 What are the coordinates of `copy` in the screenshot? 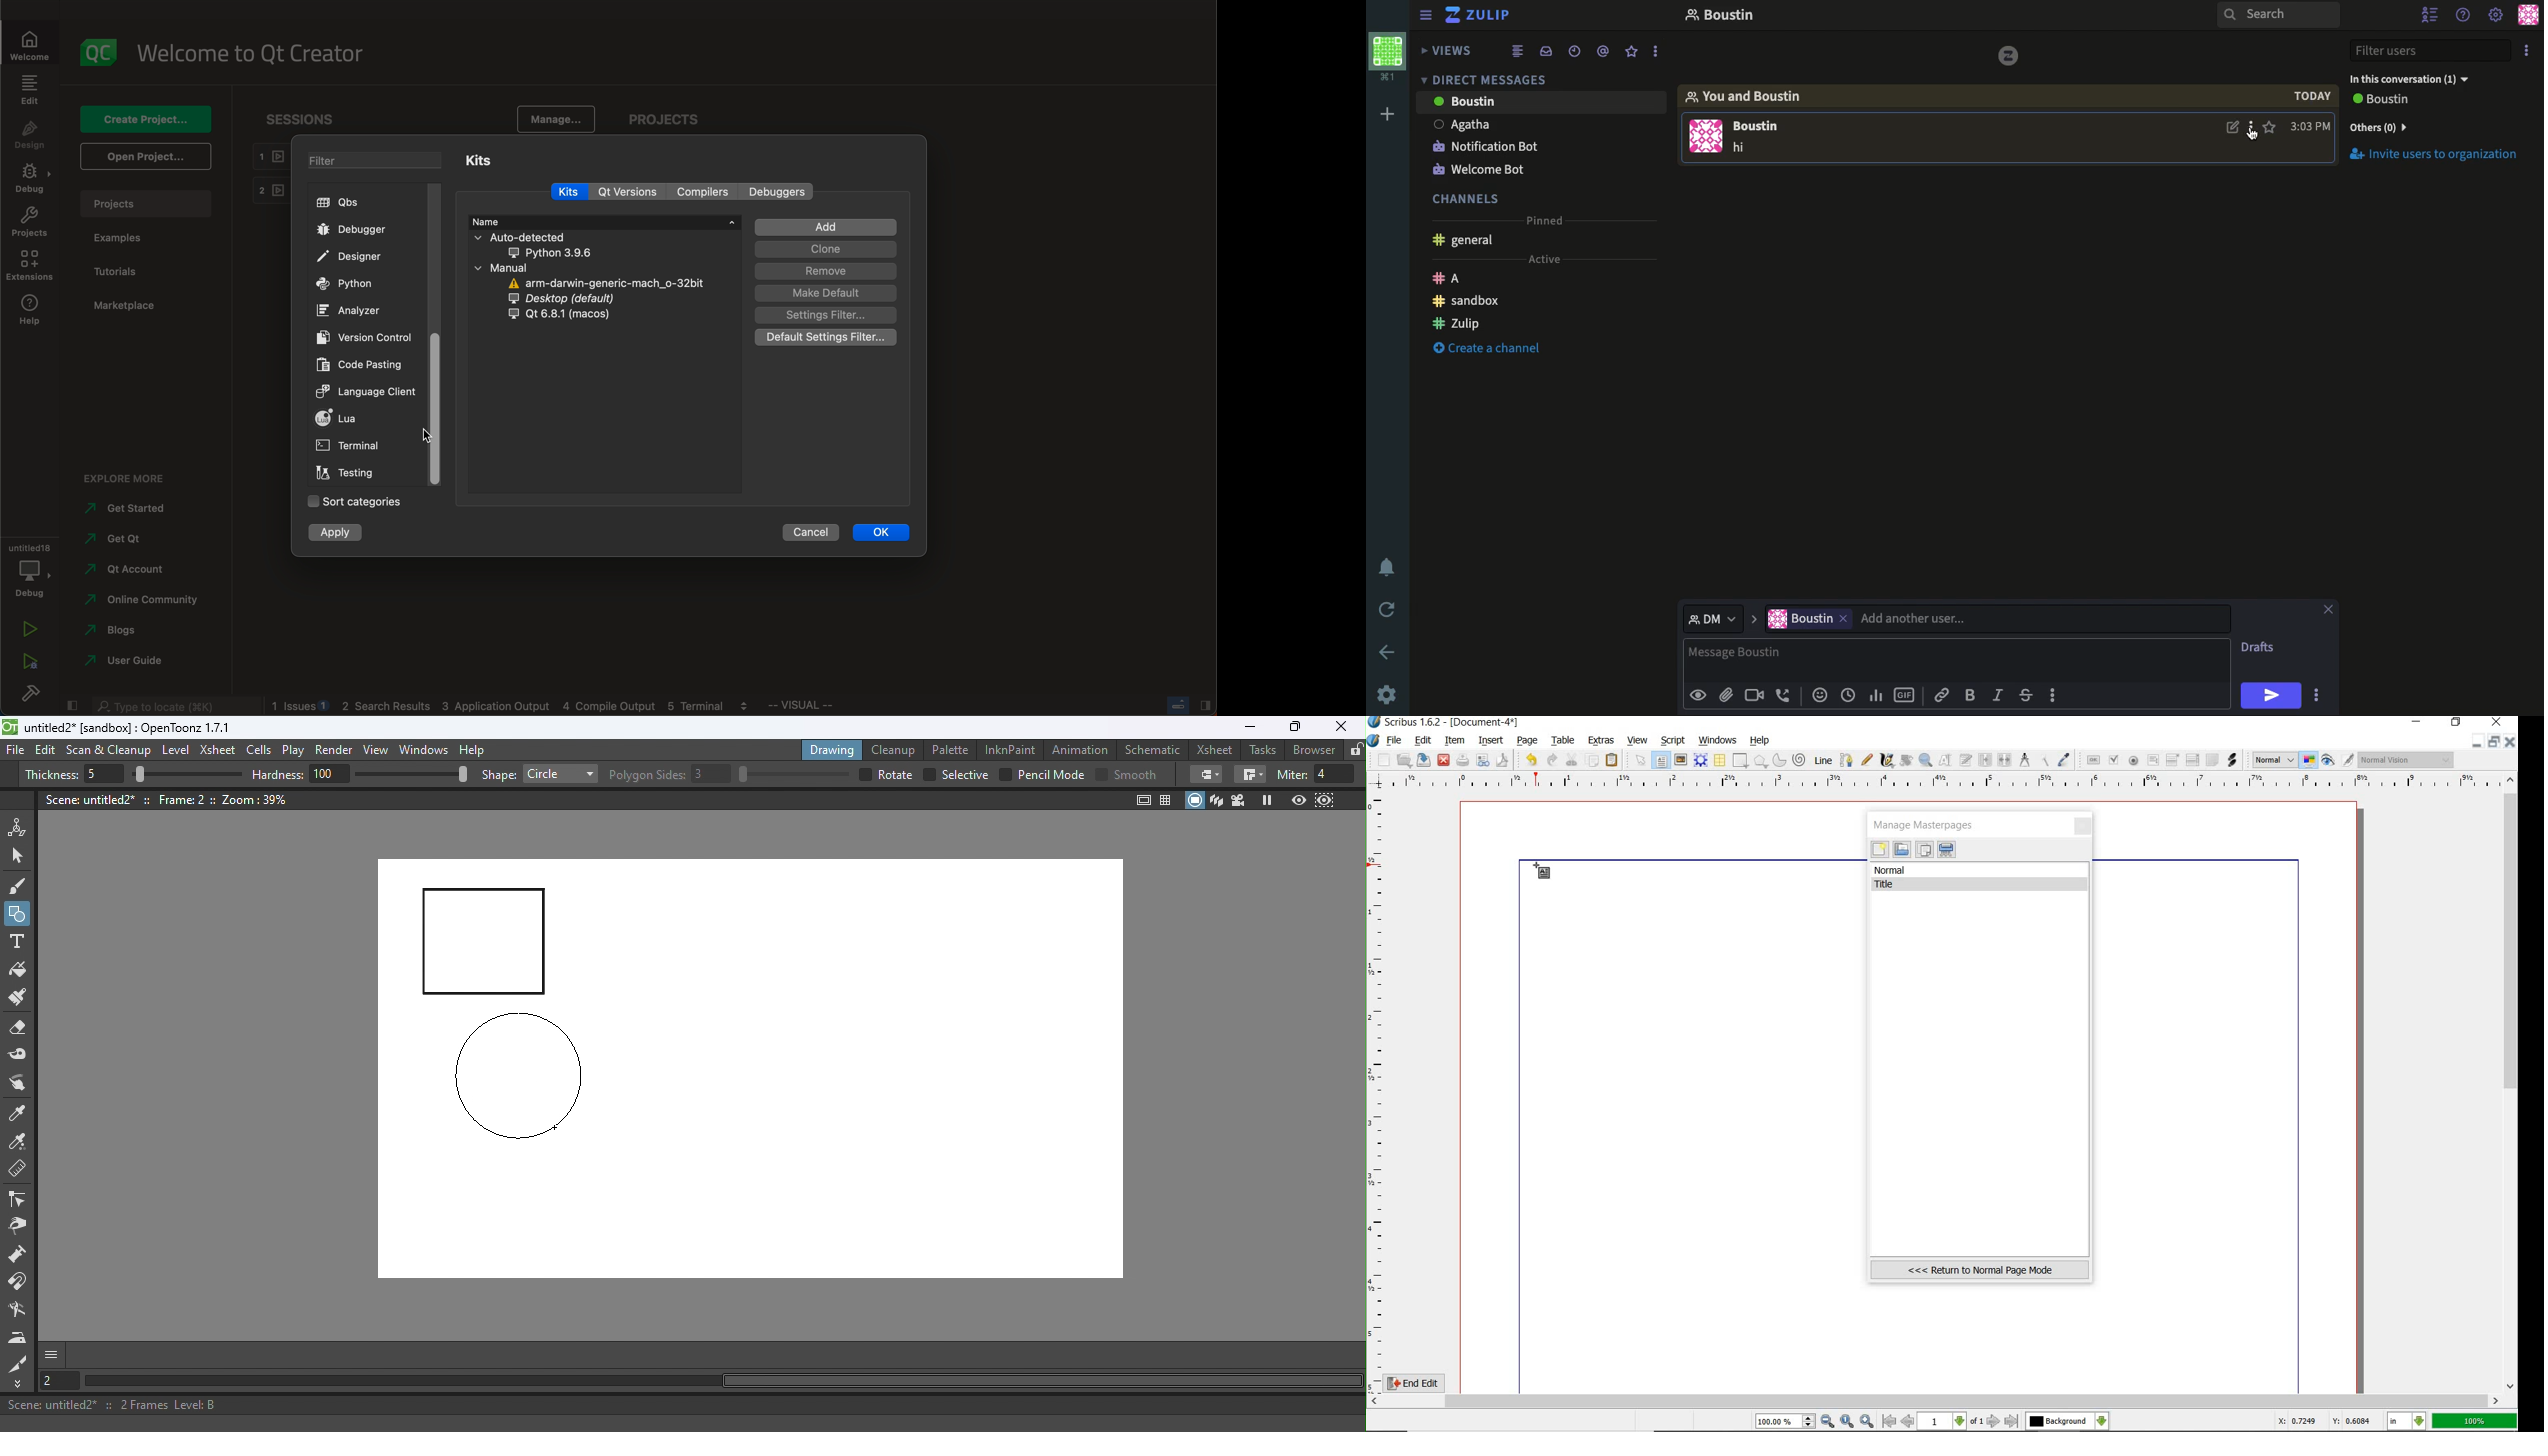 It's located at (1592, 759).